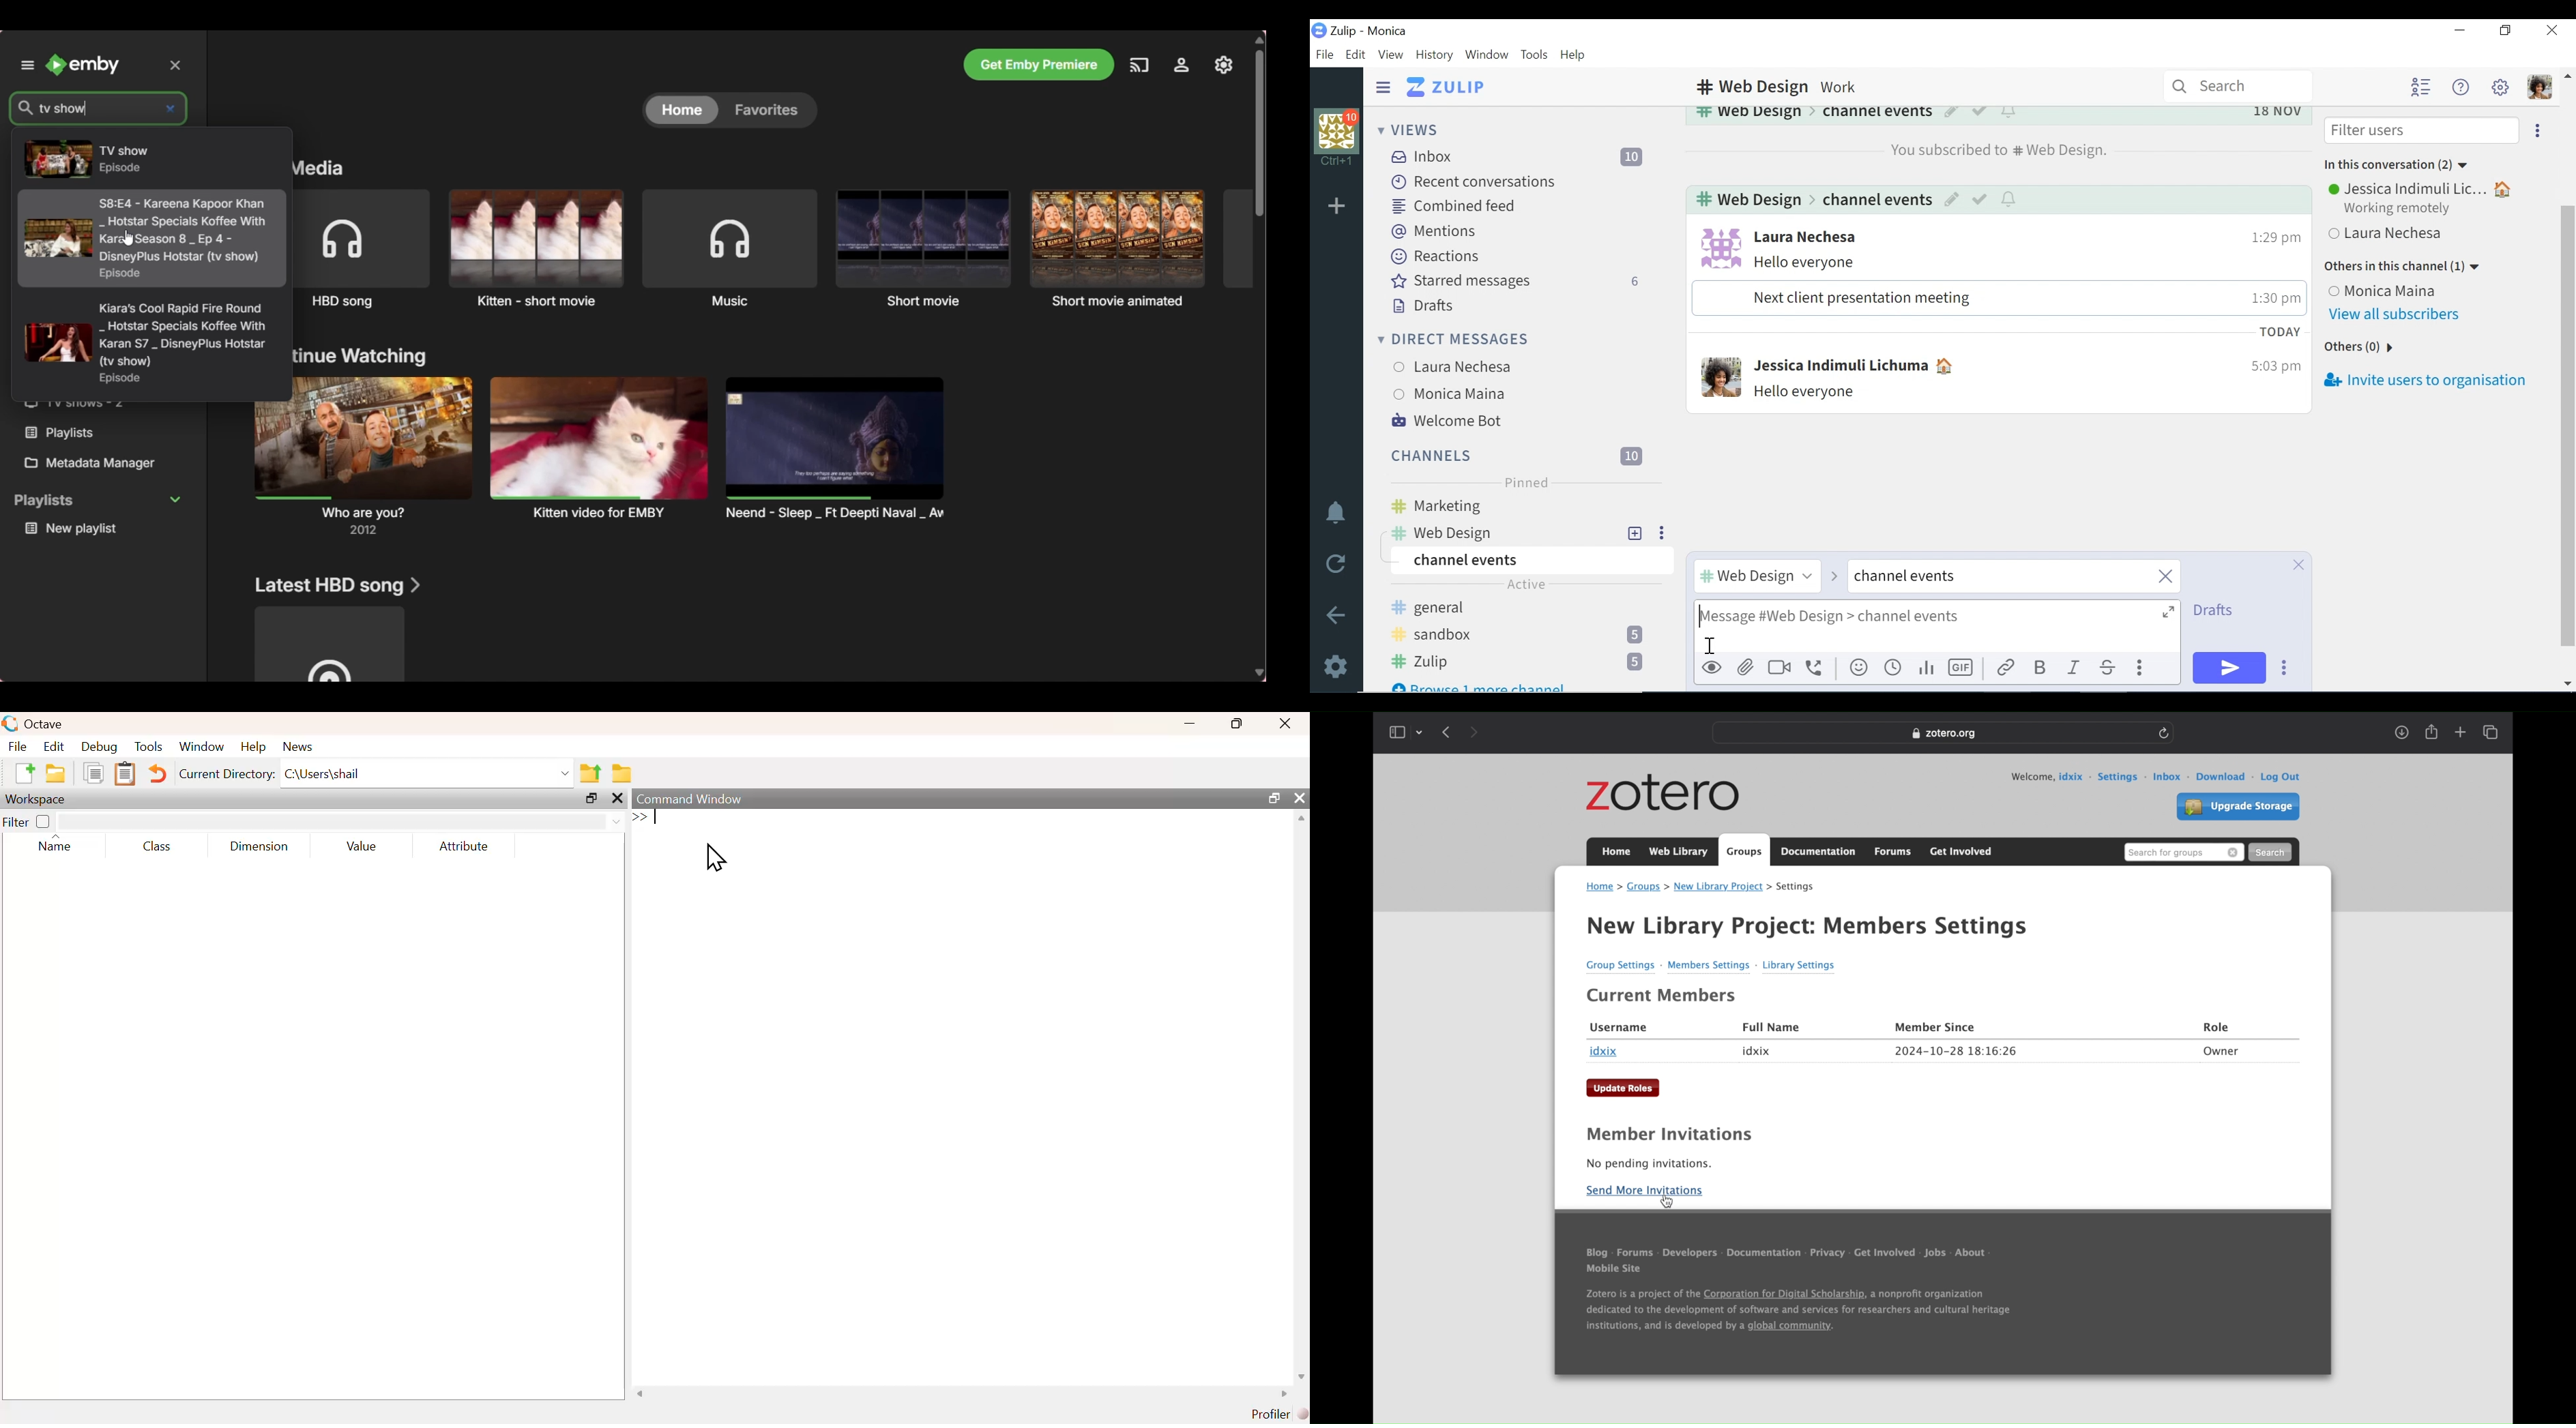 The image size is (2576, 1428). Describe the element at coordinates (1770, 1026) in the screenshot. I see `full name` at that location.